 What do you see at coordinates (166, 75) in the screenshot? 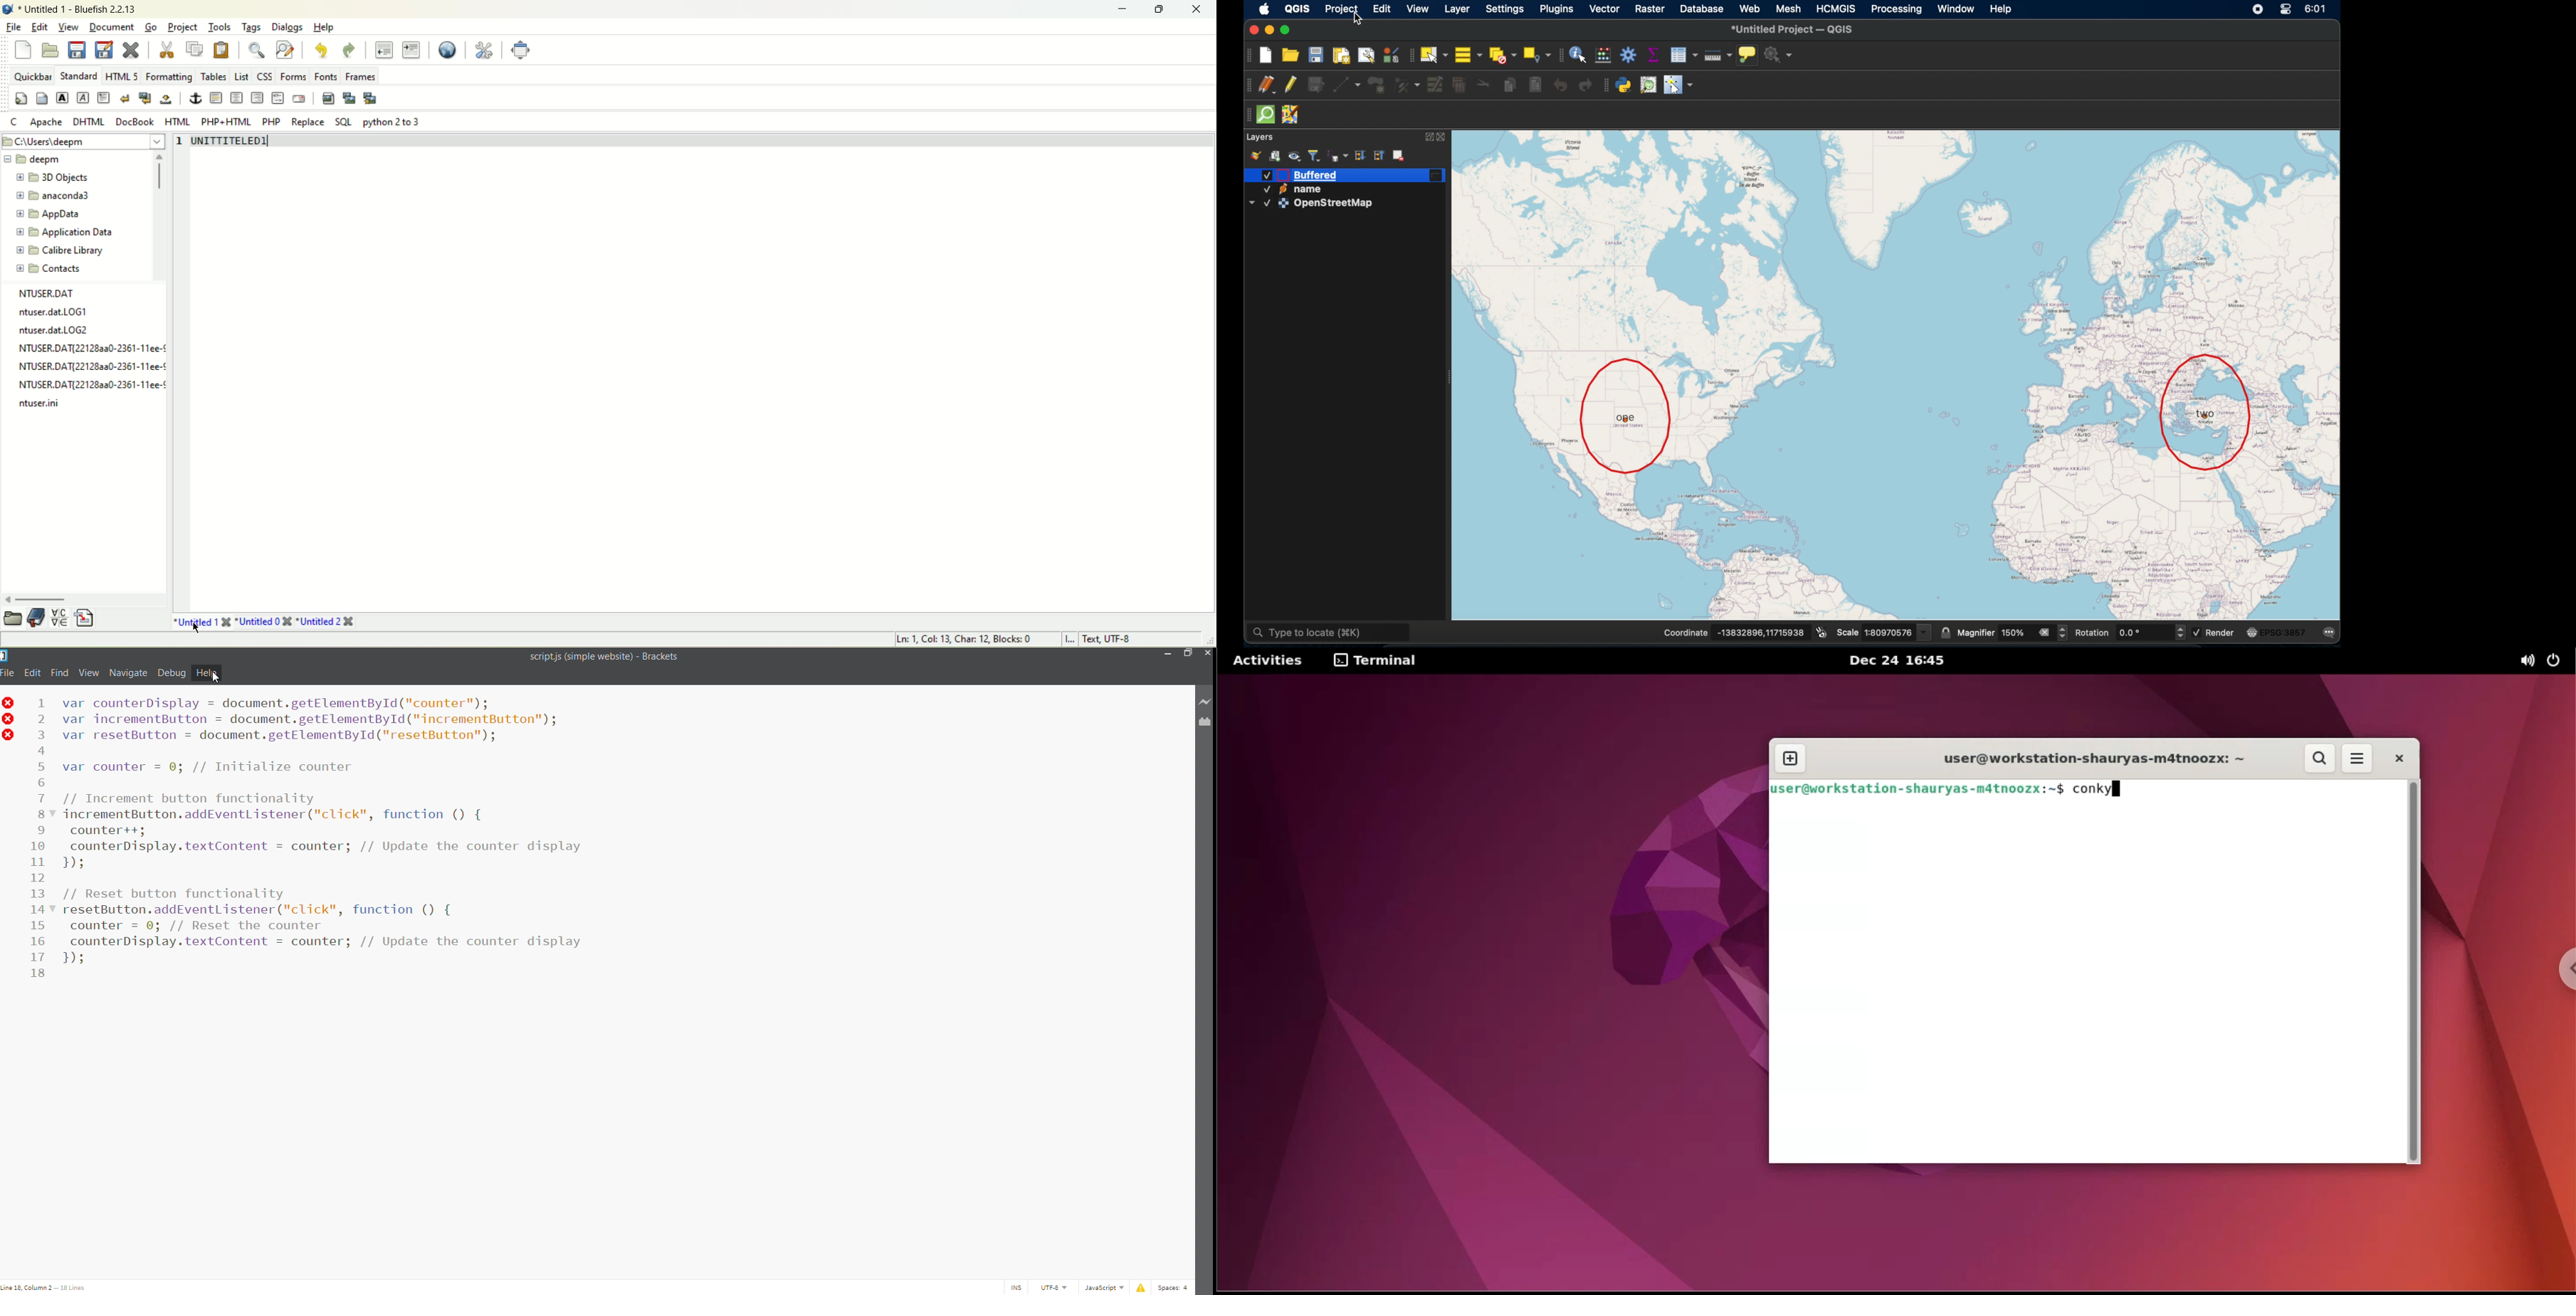
I see `Formatting` at bounding box center [166, 75].